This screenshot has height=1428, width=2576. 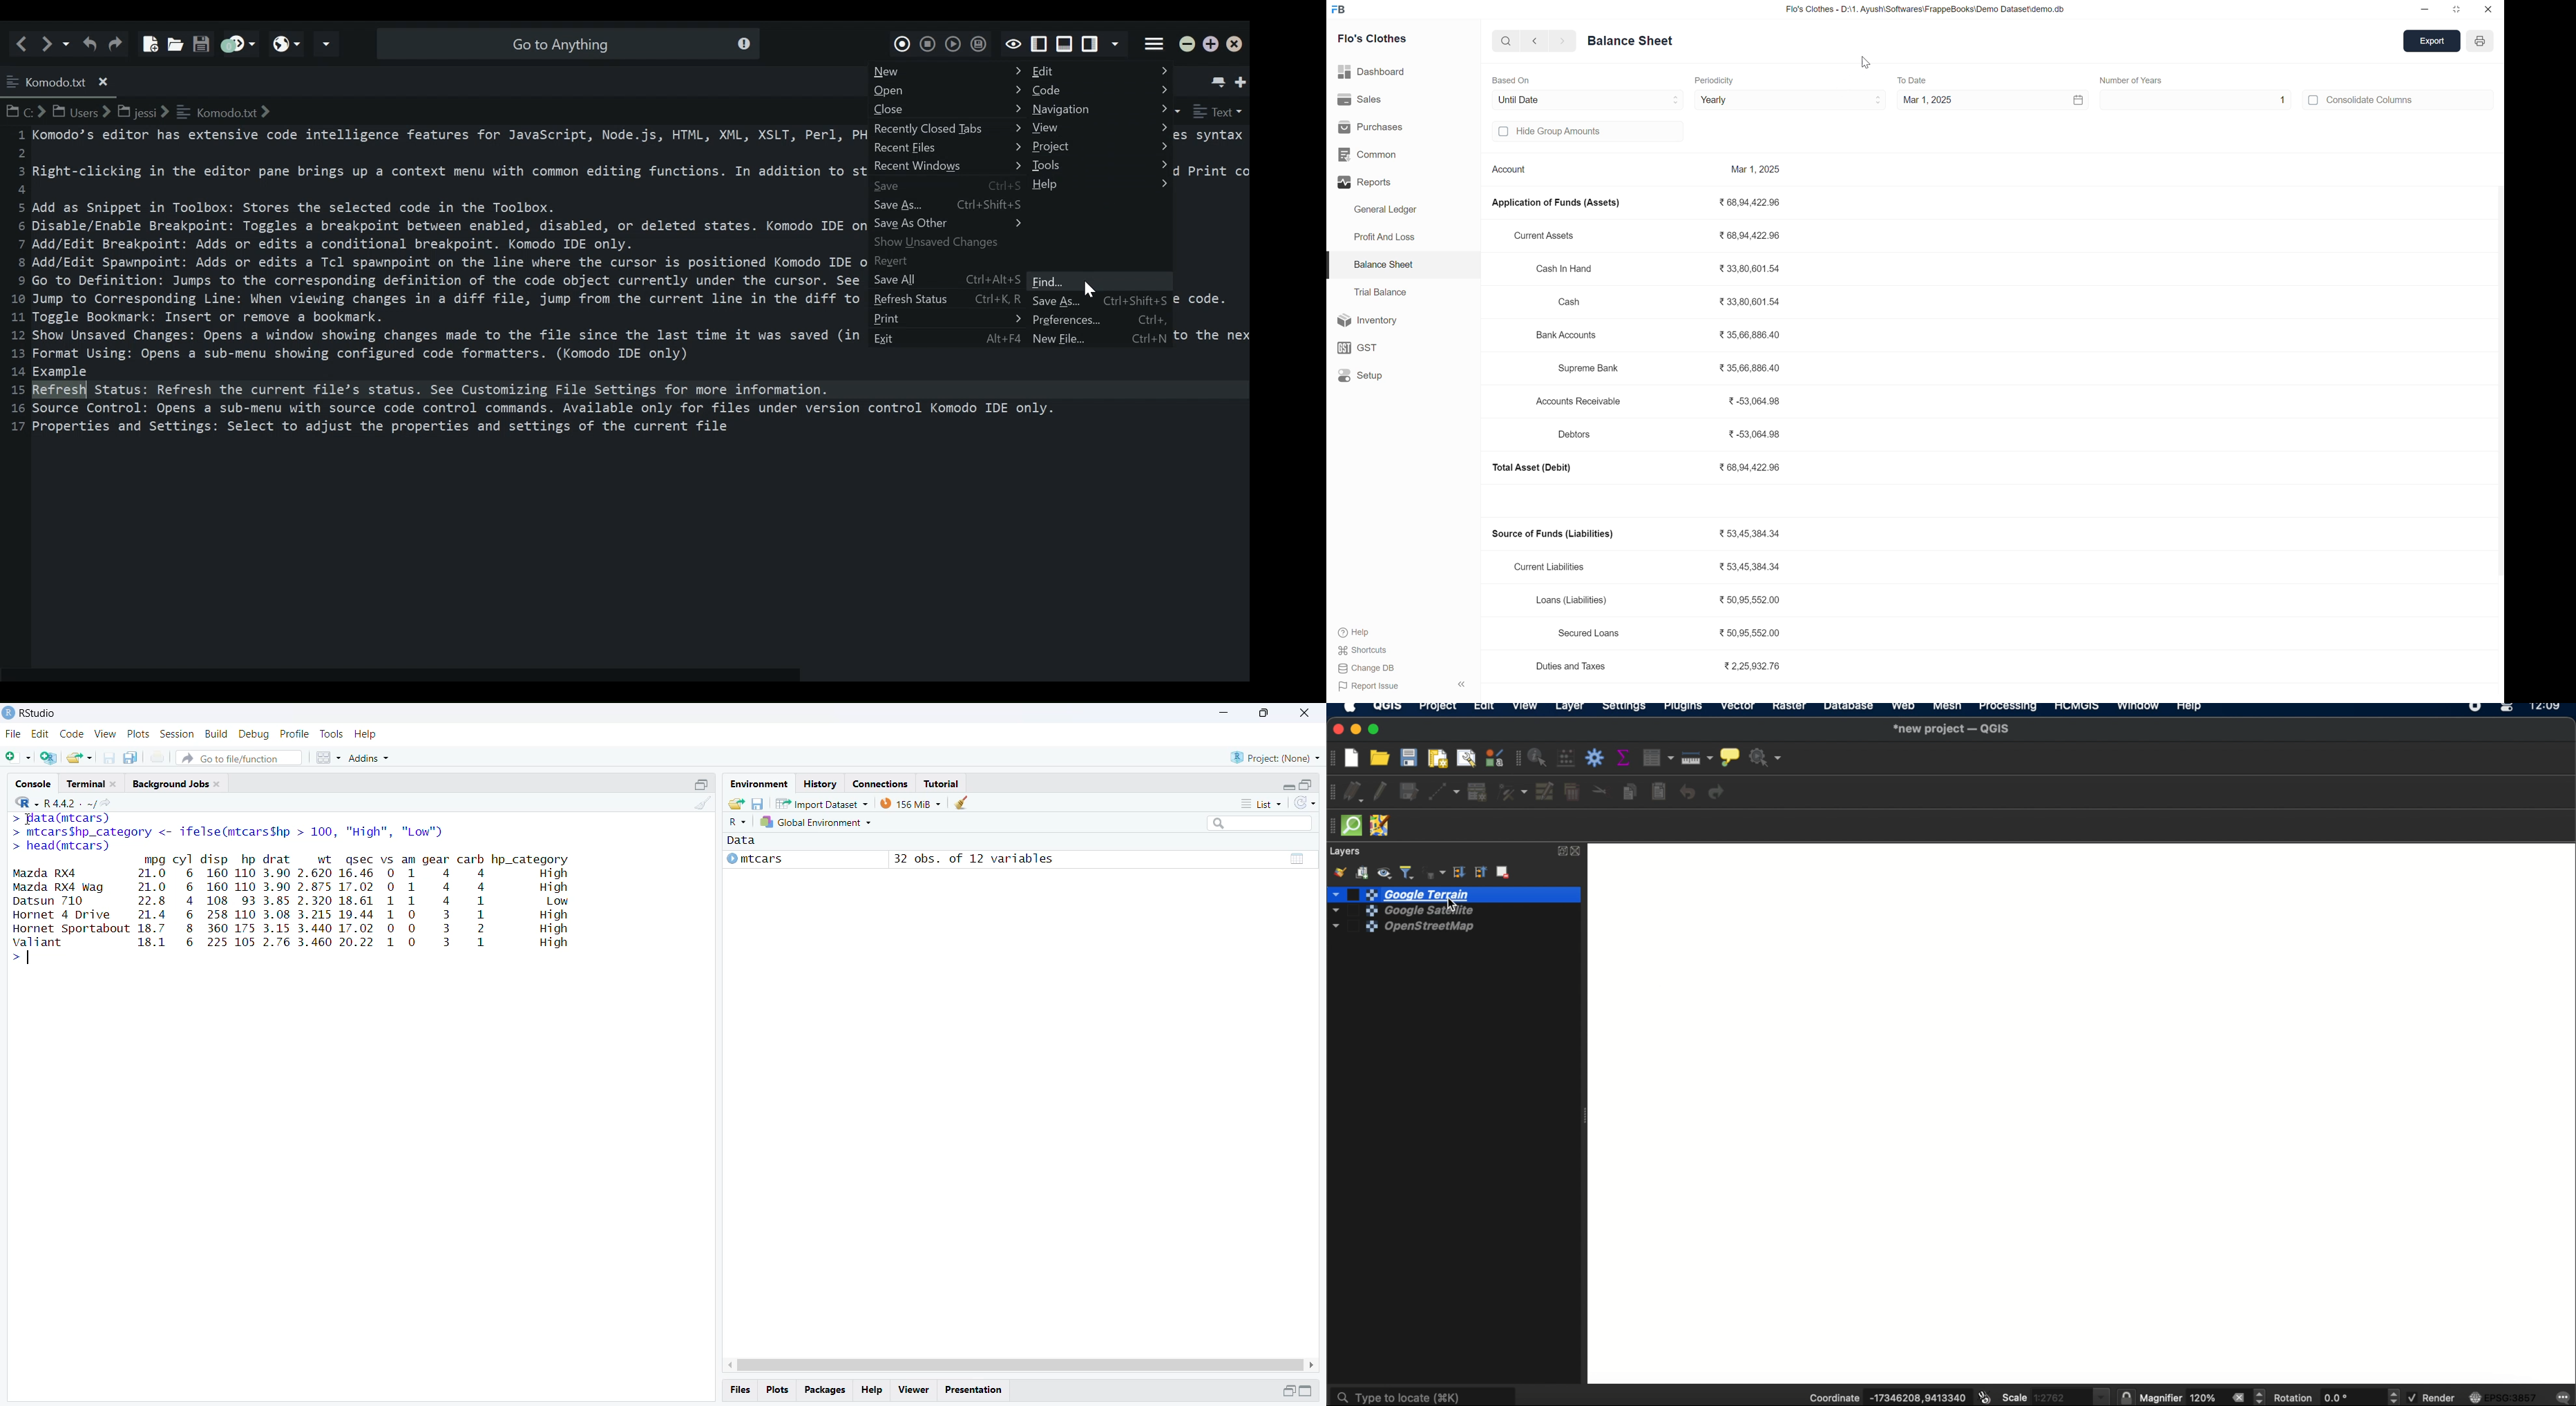 I want to click on rotation 0.0, so click(x=2319, y=1398).